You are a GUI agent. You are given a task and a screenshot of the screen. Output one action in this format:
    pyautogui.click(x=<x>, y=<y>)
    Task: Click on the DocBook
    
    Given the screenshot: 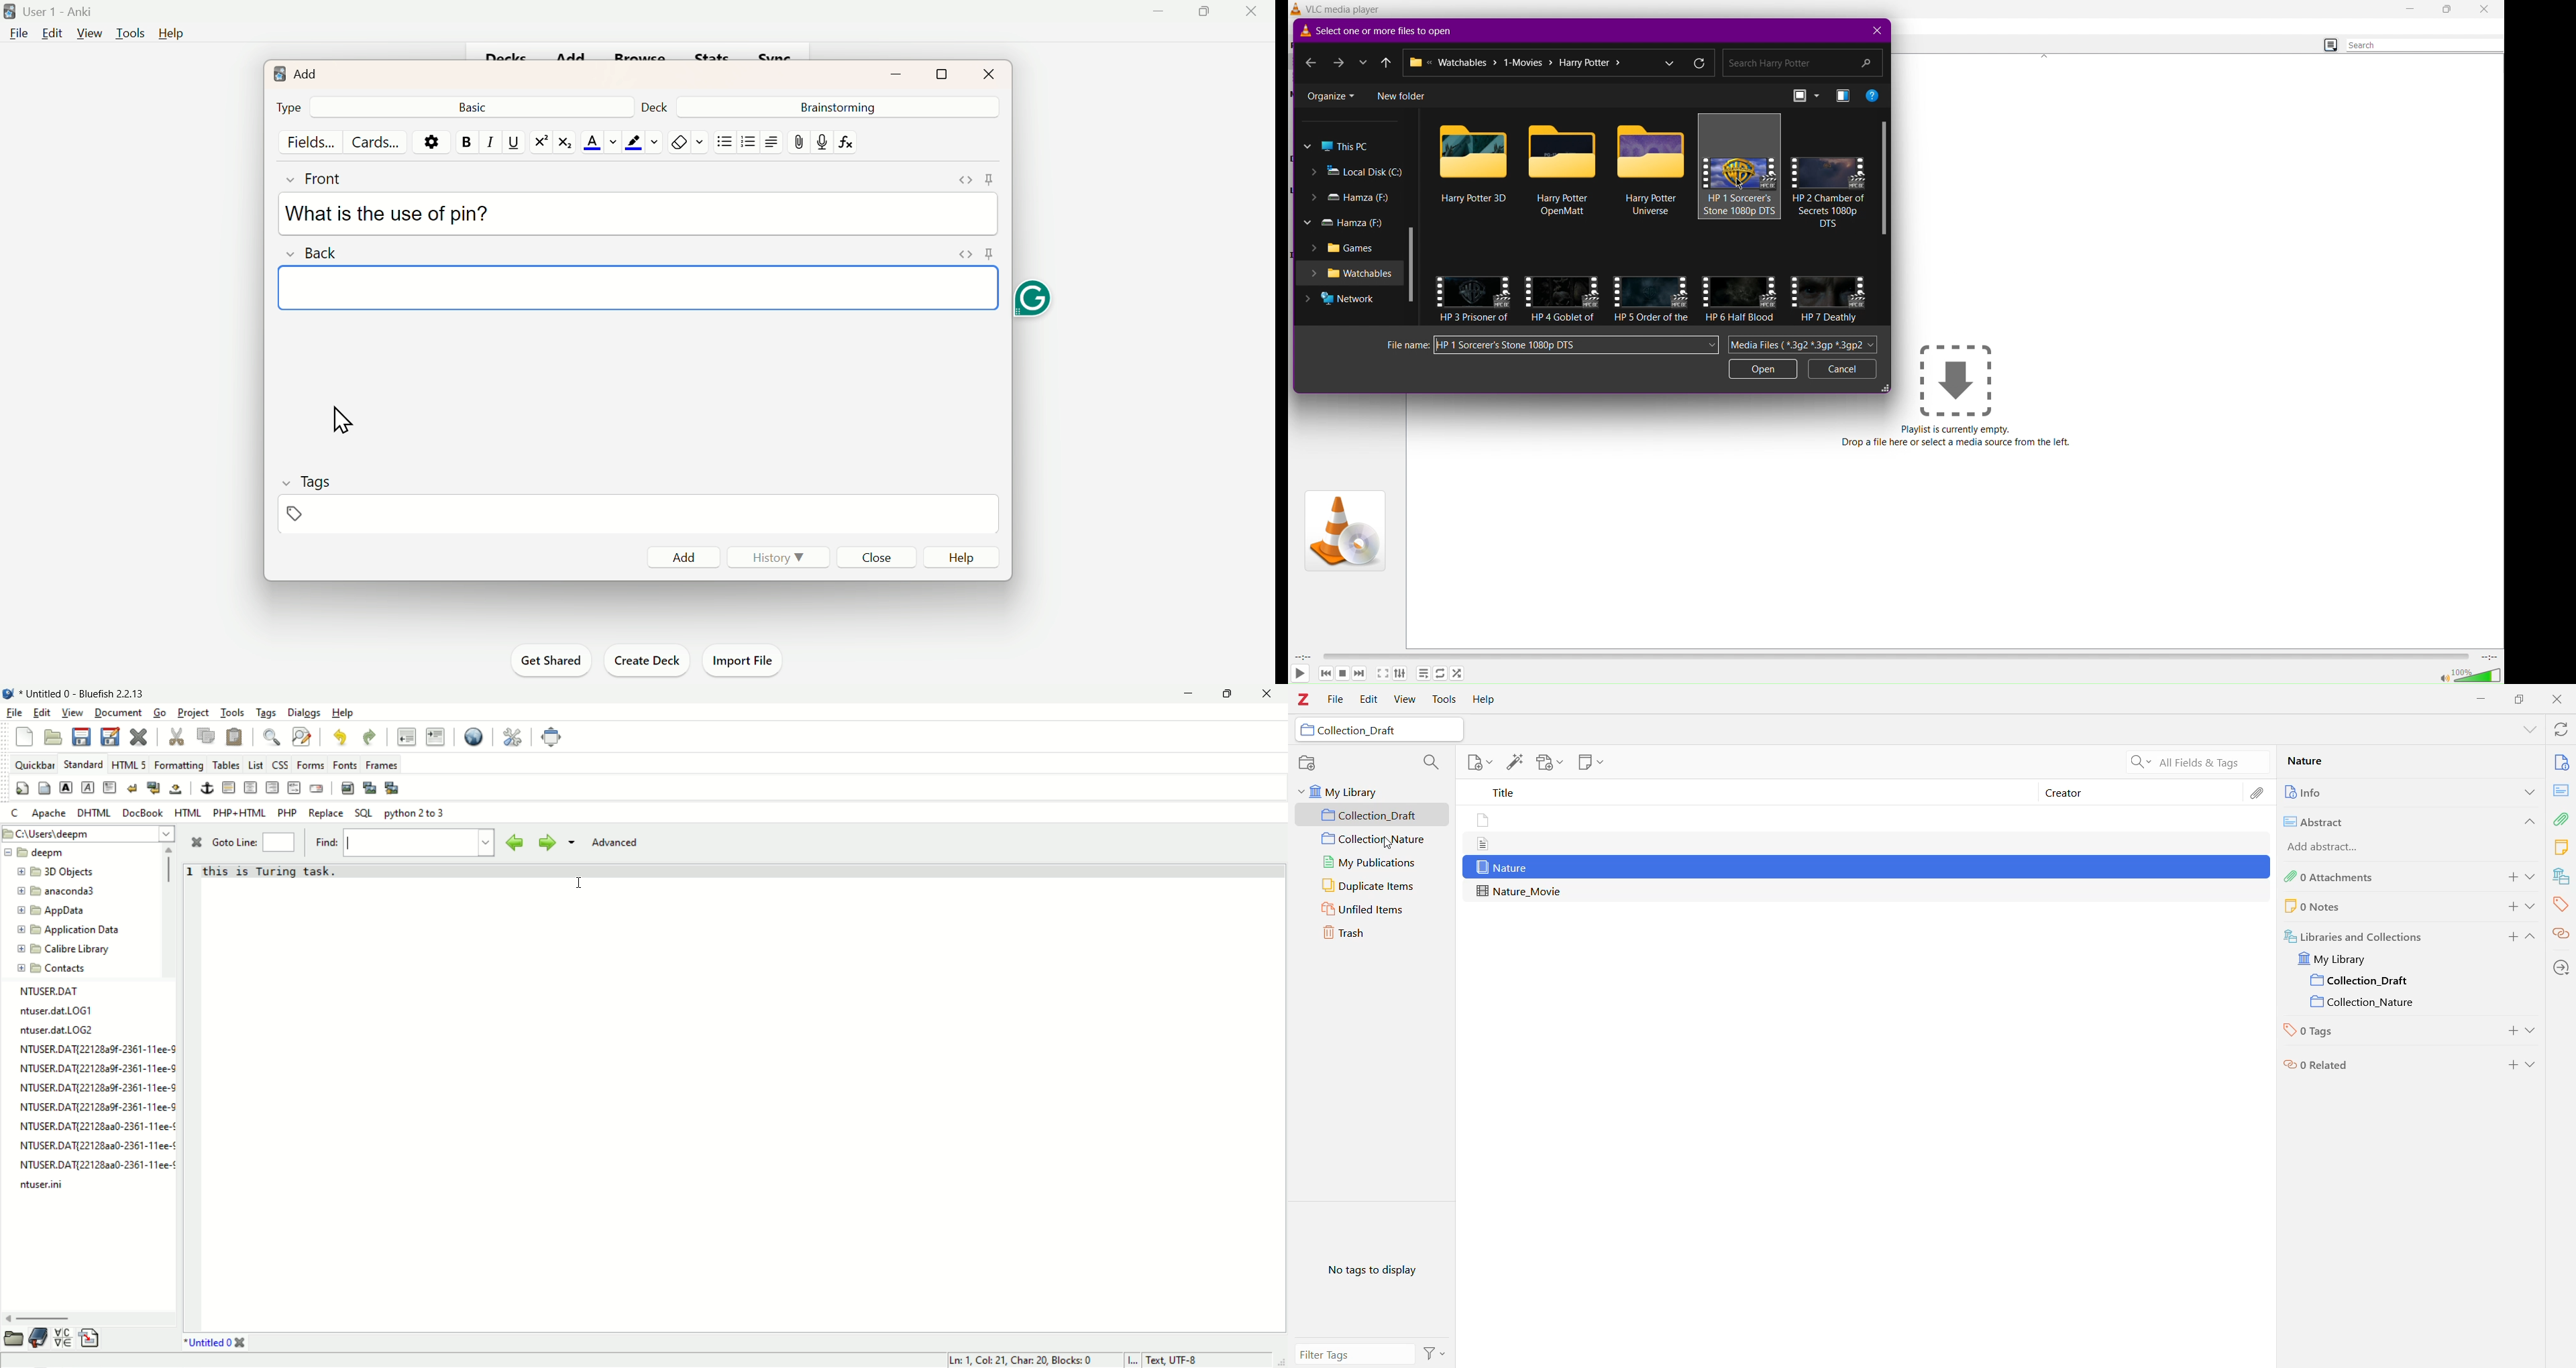 What is the action you would take?
    pyautogui.click(x=142, y=813)
    